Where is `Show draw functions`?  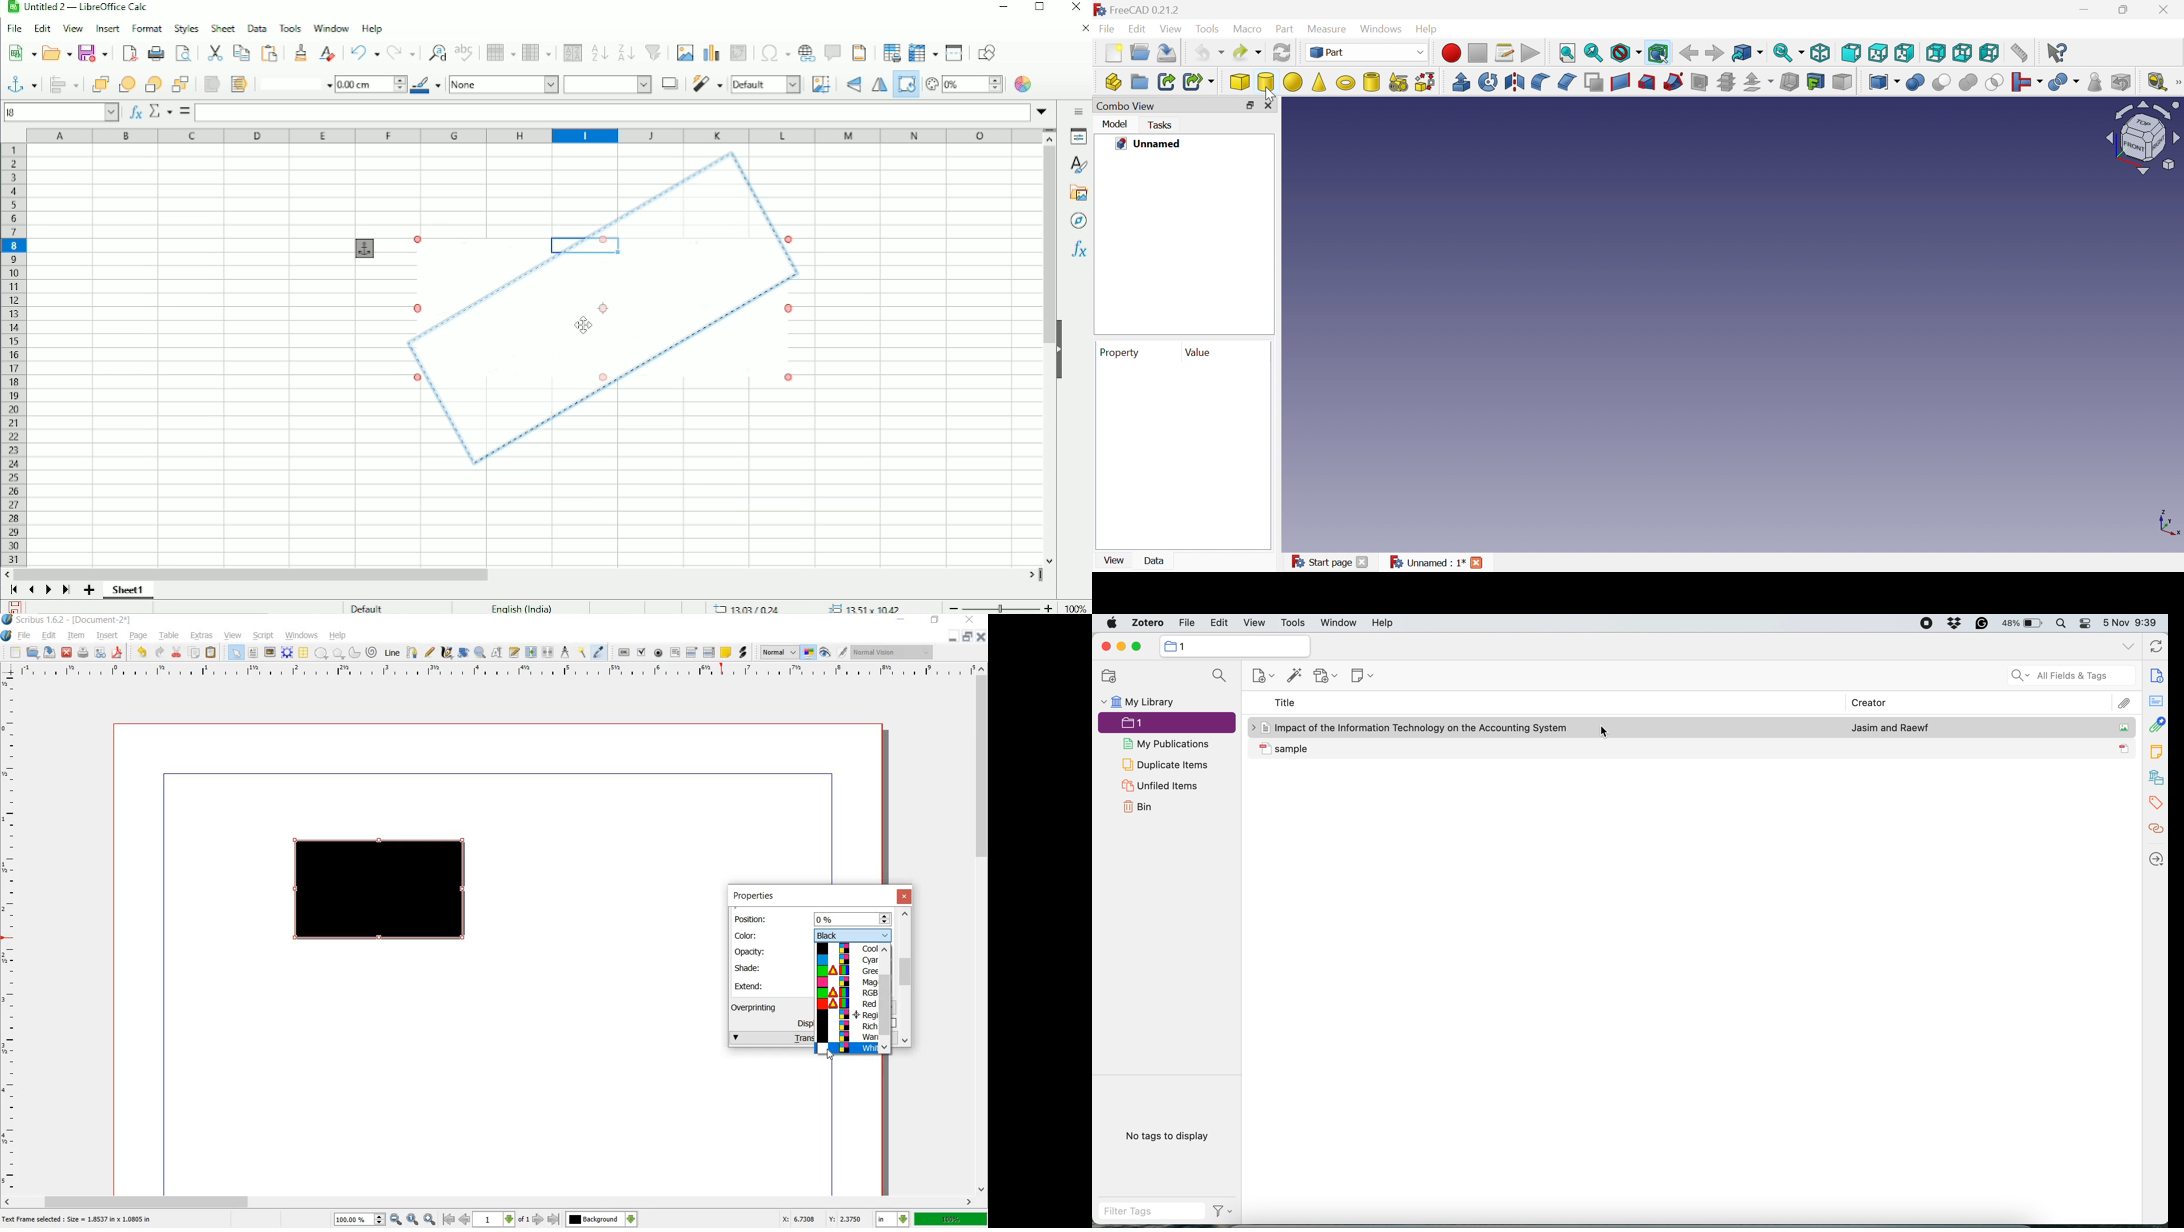
Show draw functions is located at coordinates (987, 52).